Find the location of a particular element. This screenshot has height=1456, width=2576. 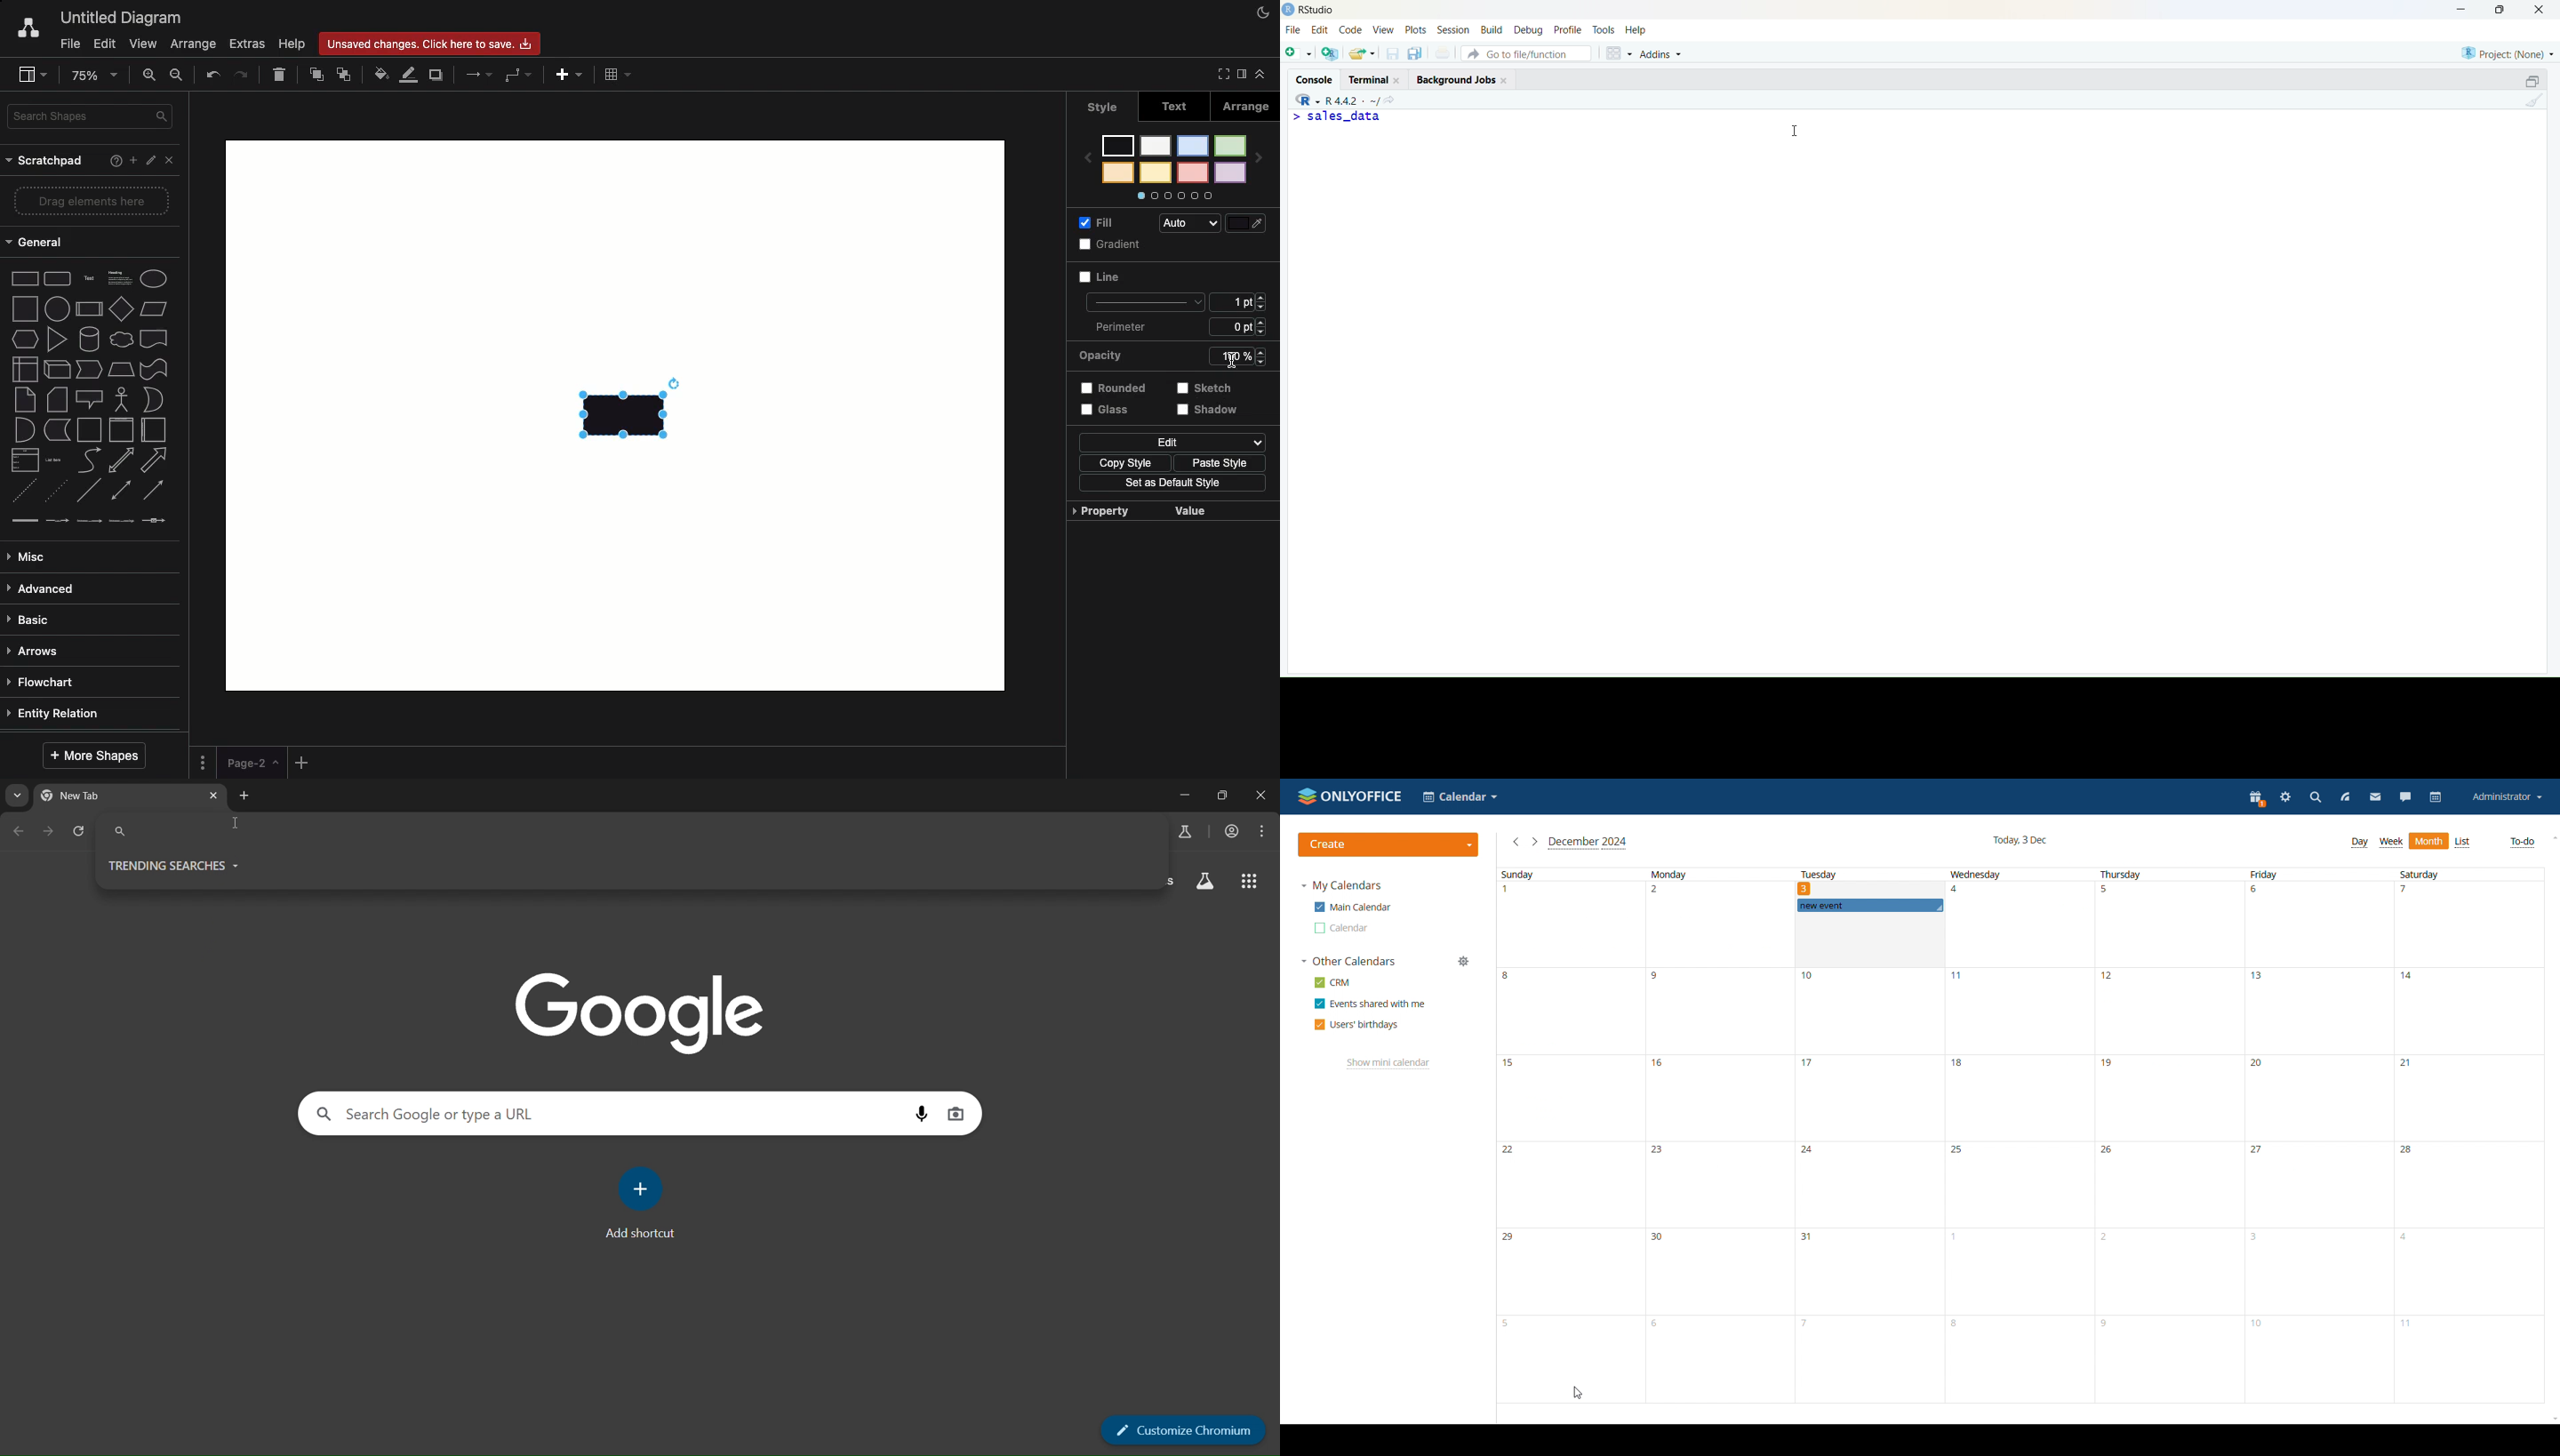

color 4 is located at coordinates (1192, 173).